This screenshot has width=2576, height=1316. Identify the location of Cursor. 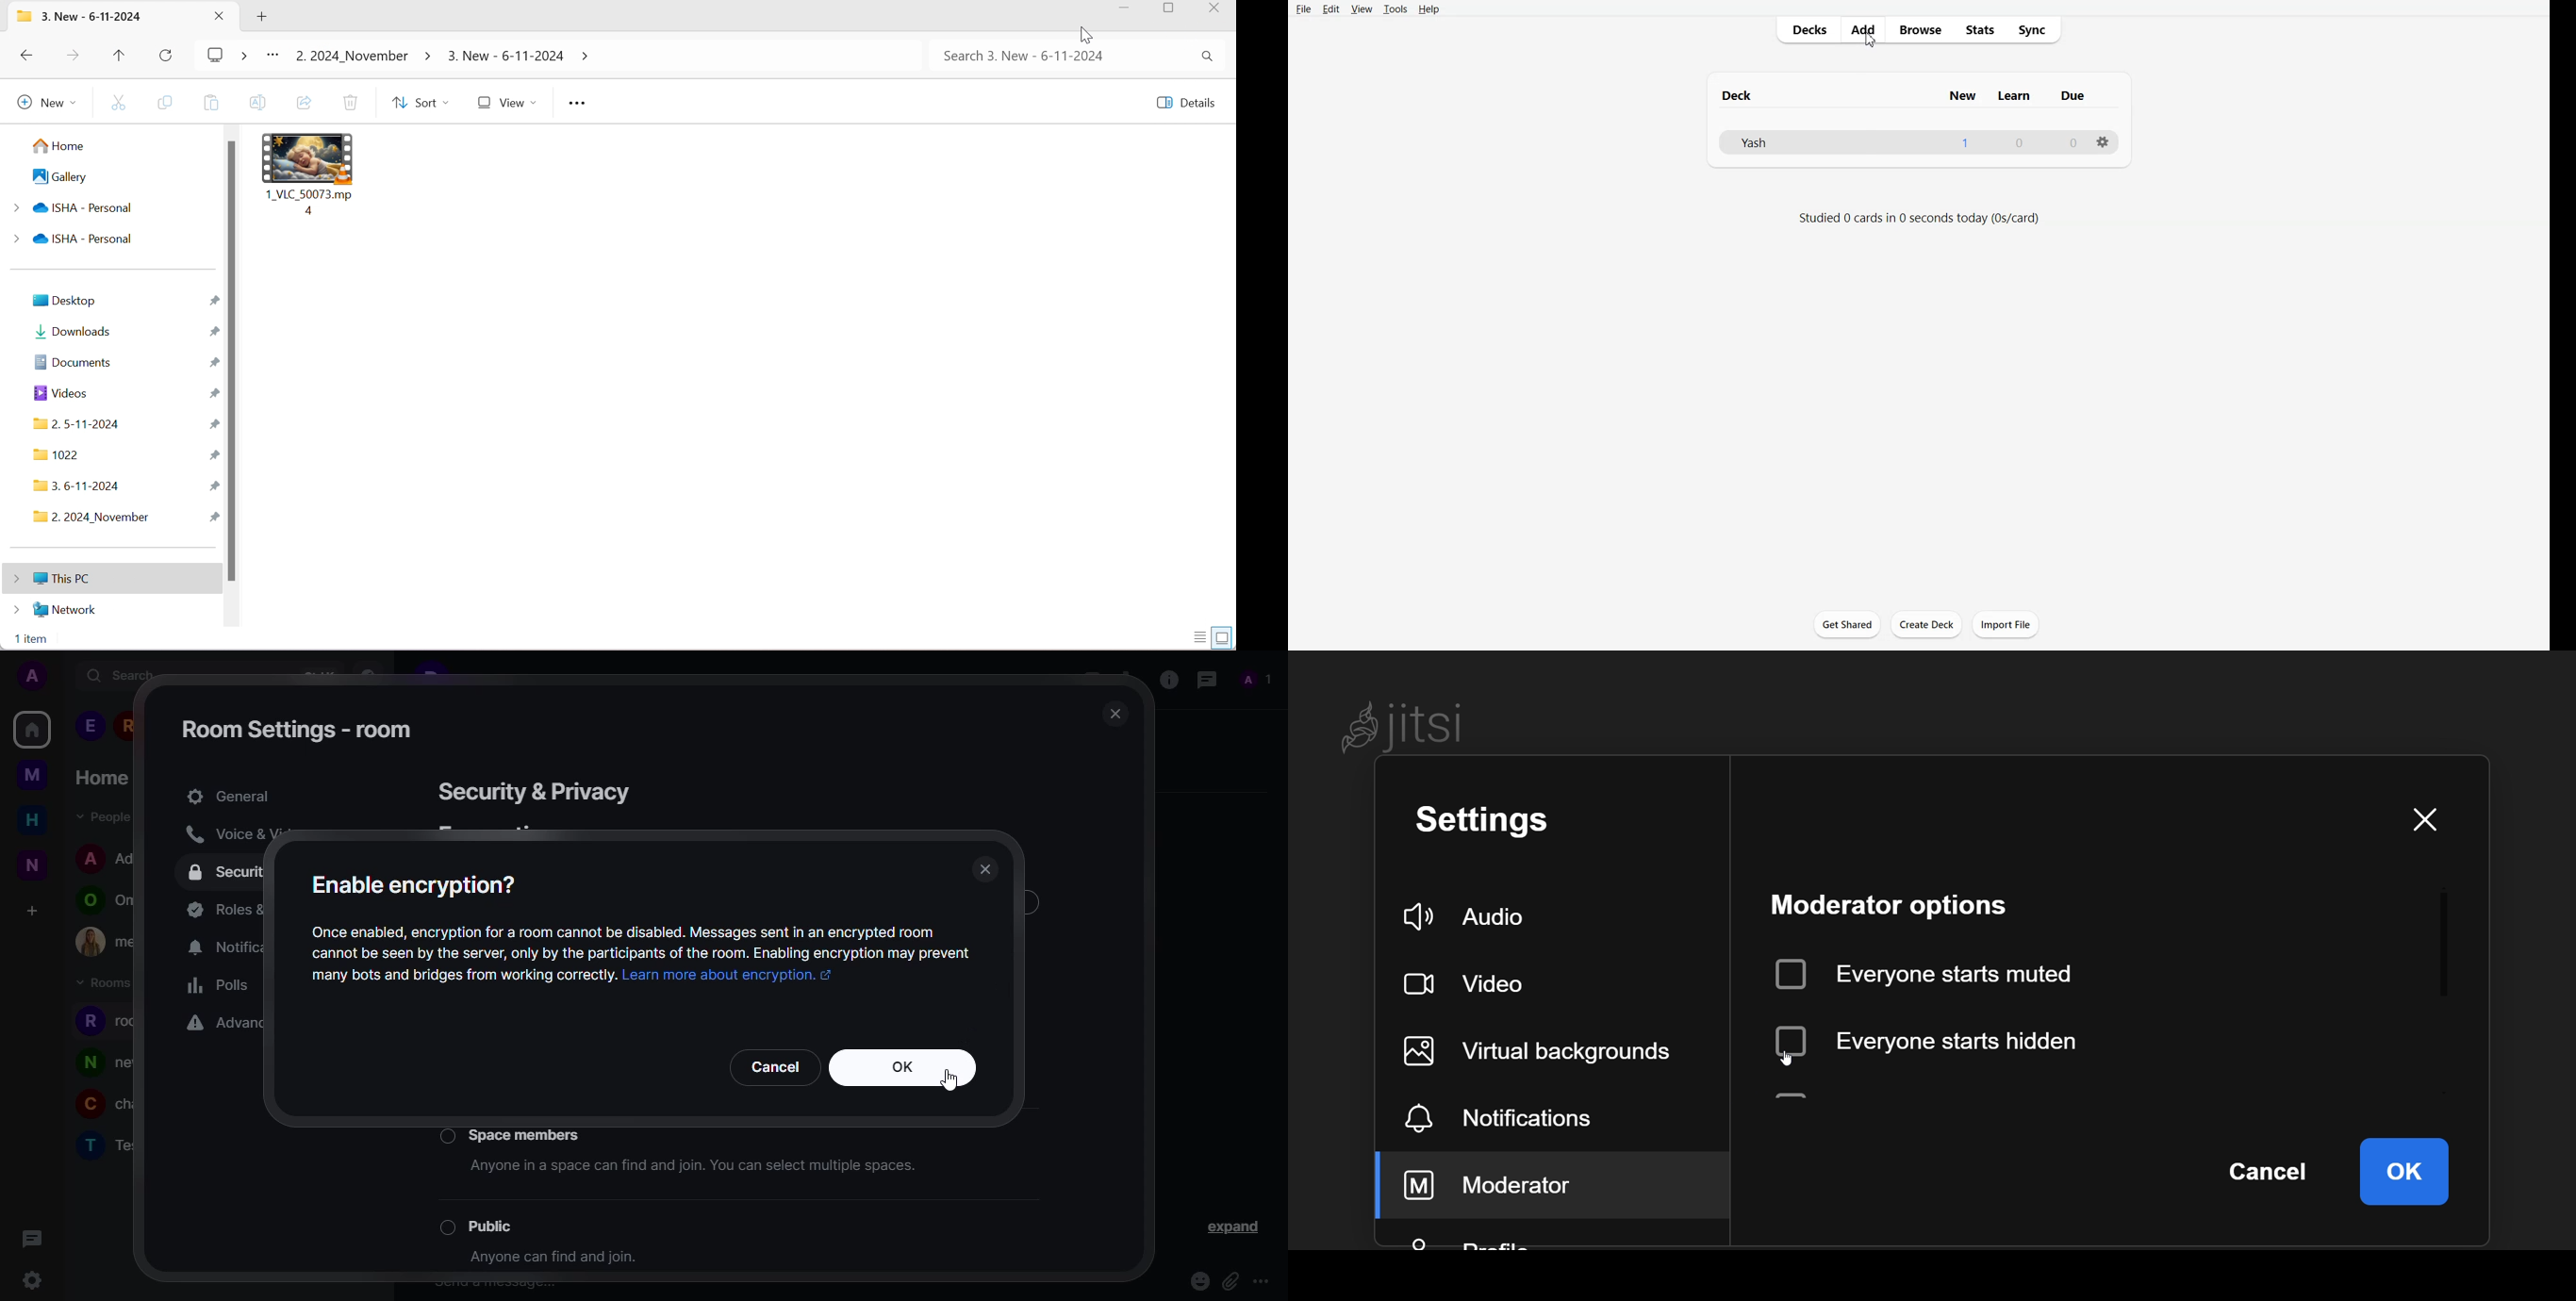
(952, 1079).